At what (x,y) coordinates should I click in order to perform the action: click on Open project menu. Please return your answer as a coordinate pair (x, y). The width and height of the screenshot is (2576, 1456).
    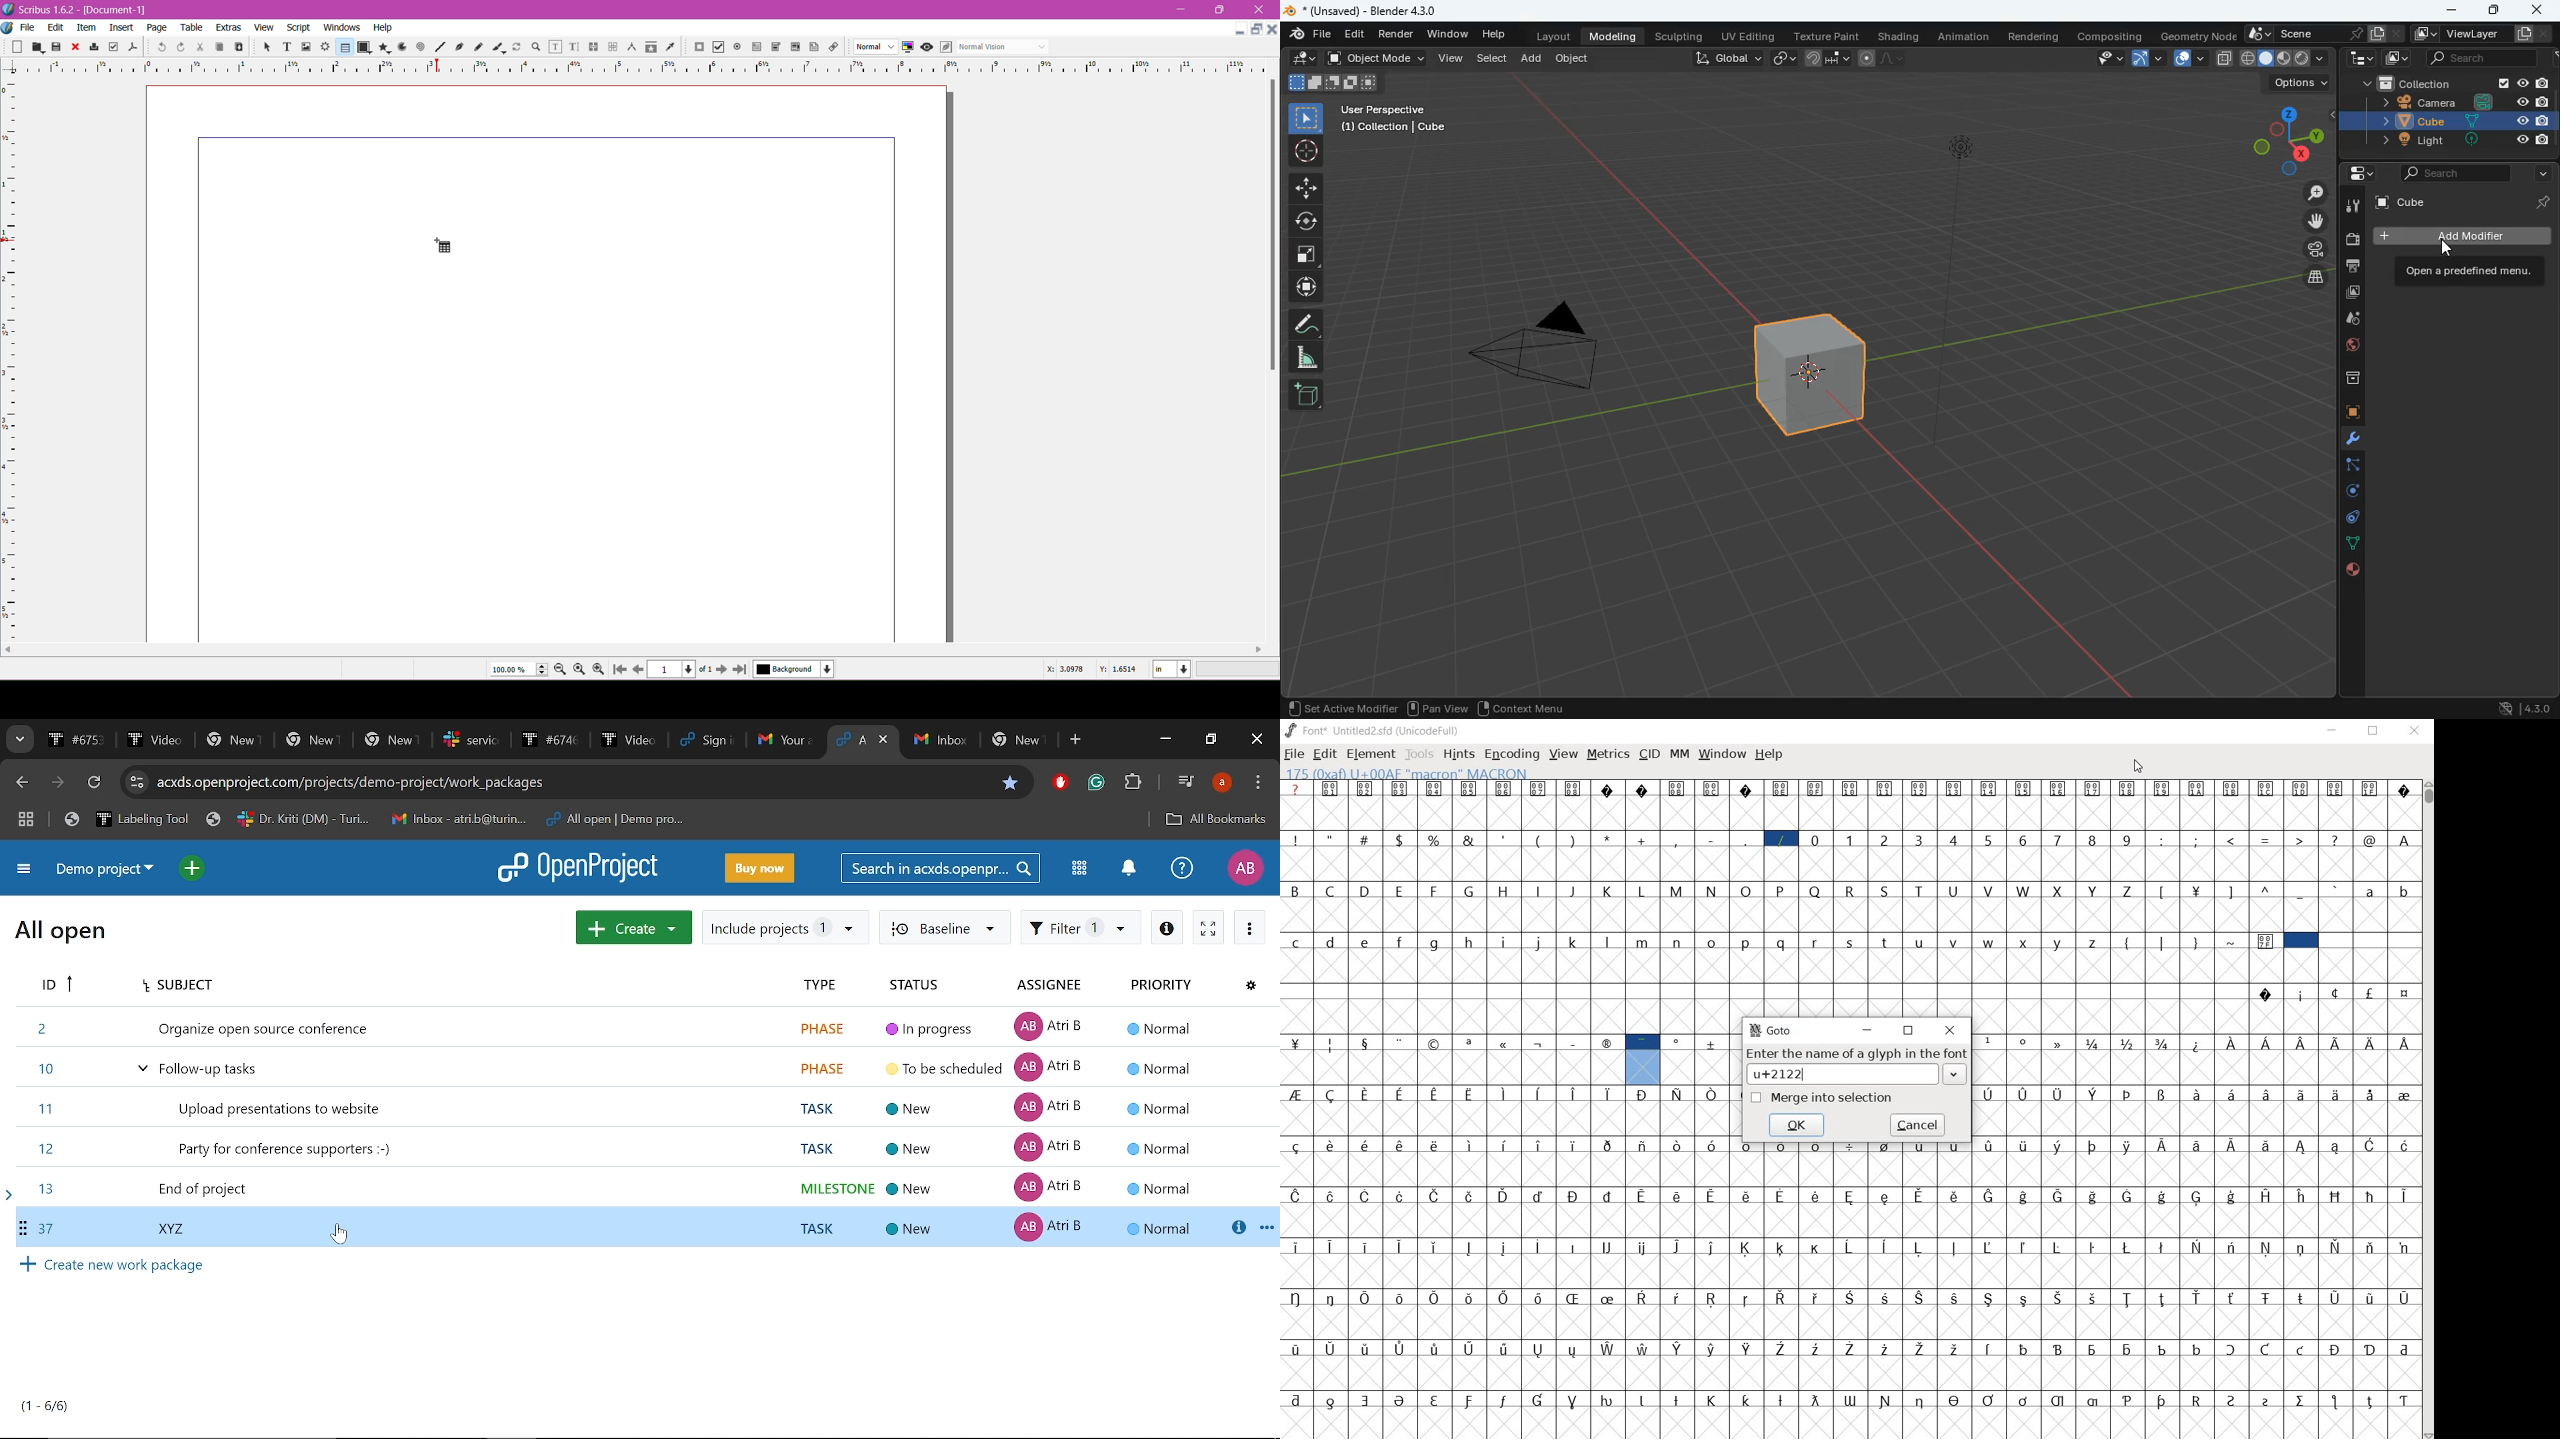
    Looking at the image, I should click on (579, 868).